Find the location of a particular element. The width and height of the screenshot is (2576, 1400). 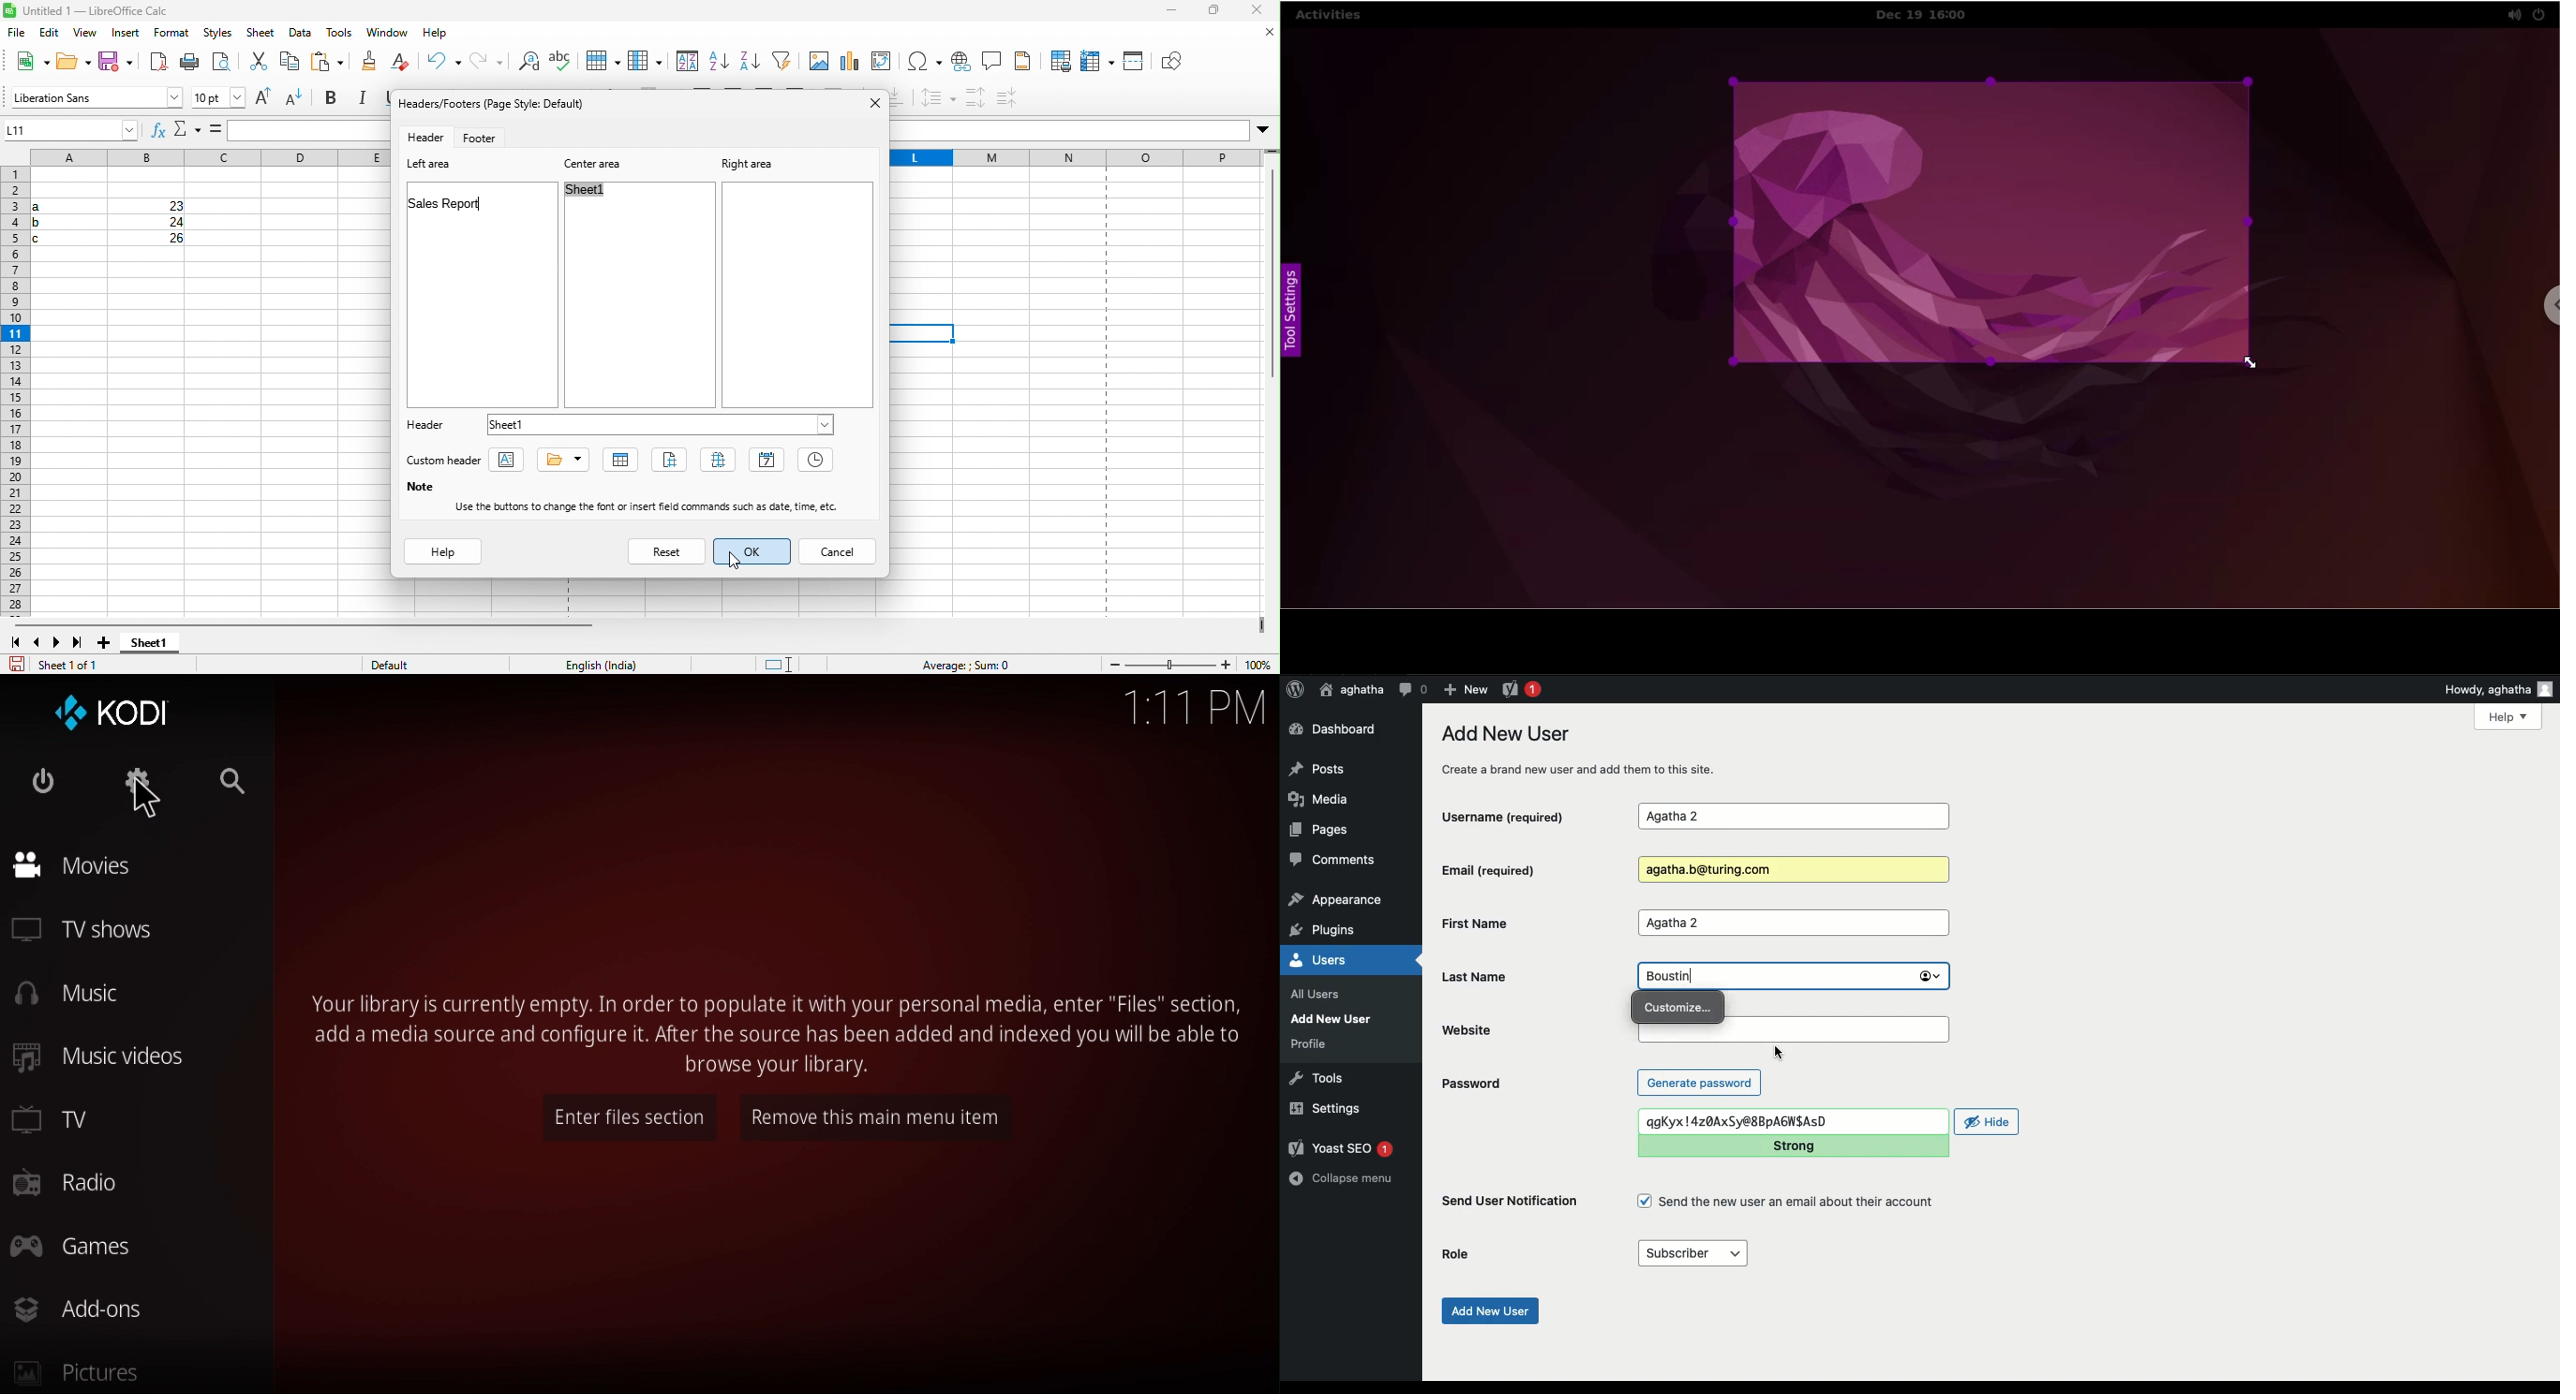

add sheet is located at coordinates (106, 638).